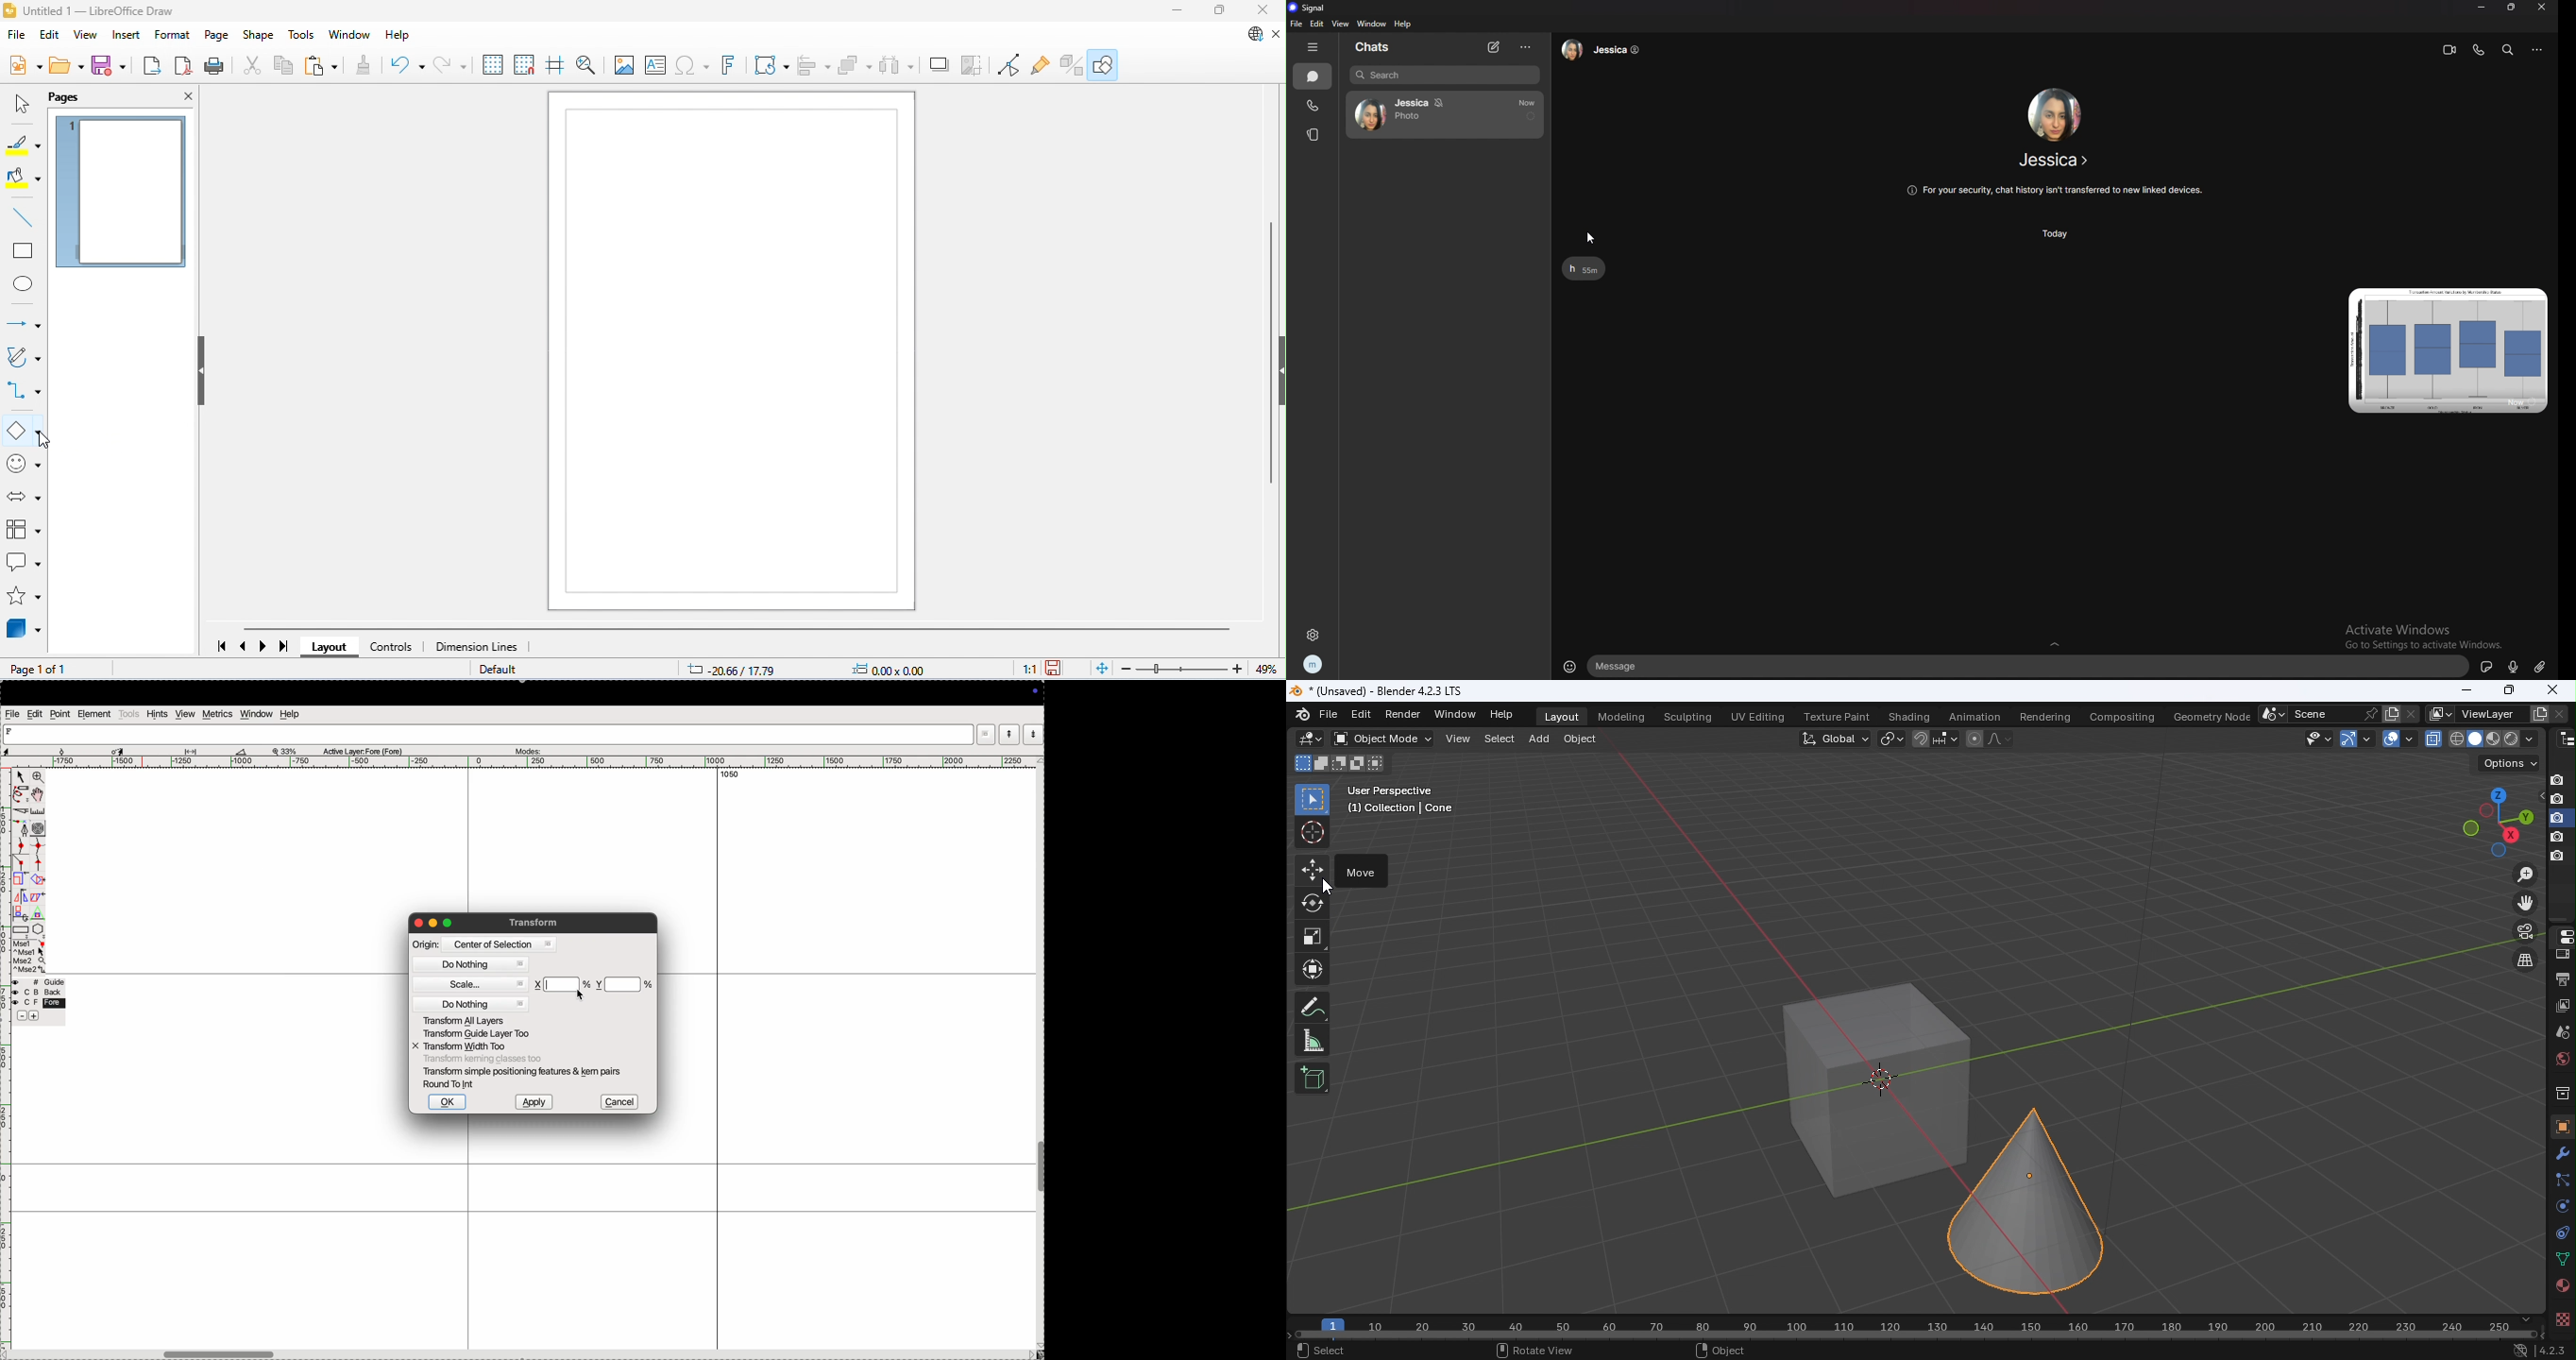  What do you see at coordinates (23, 143) in the screenshot?
I see `line color` at bounding box center [23, 143].